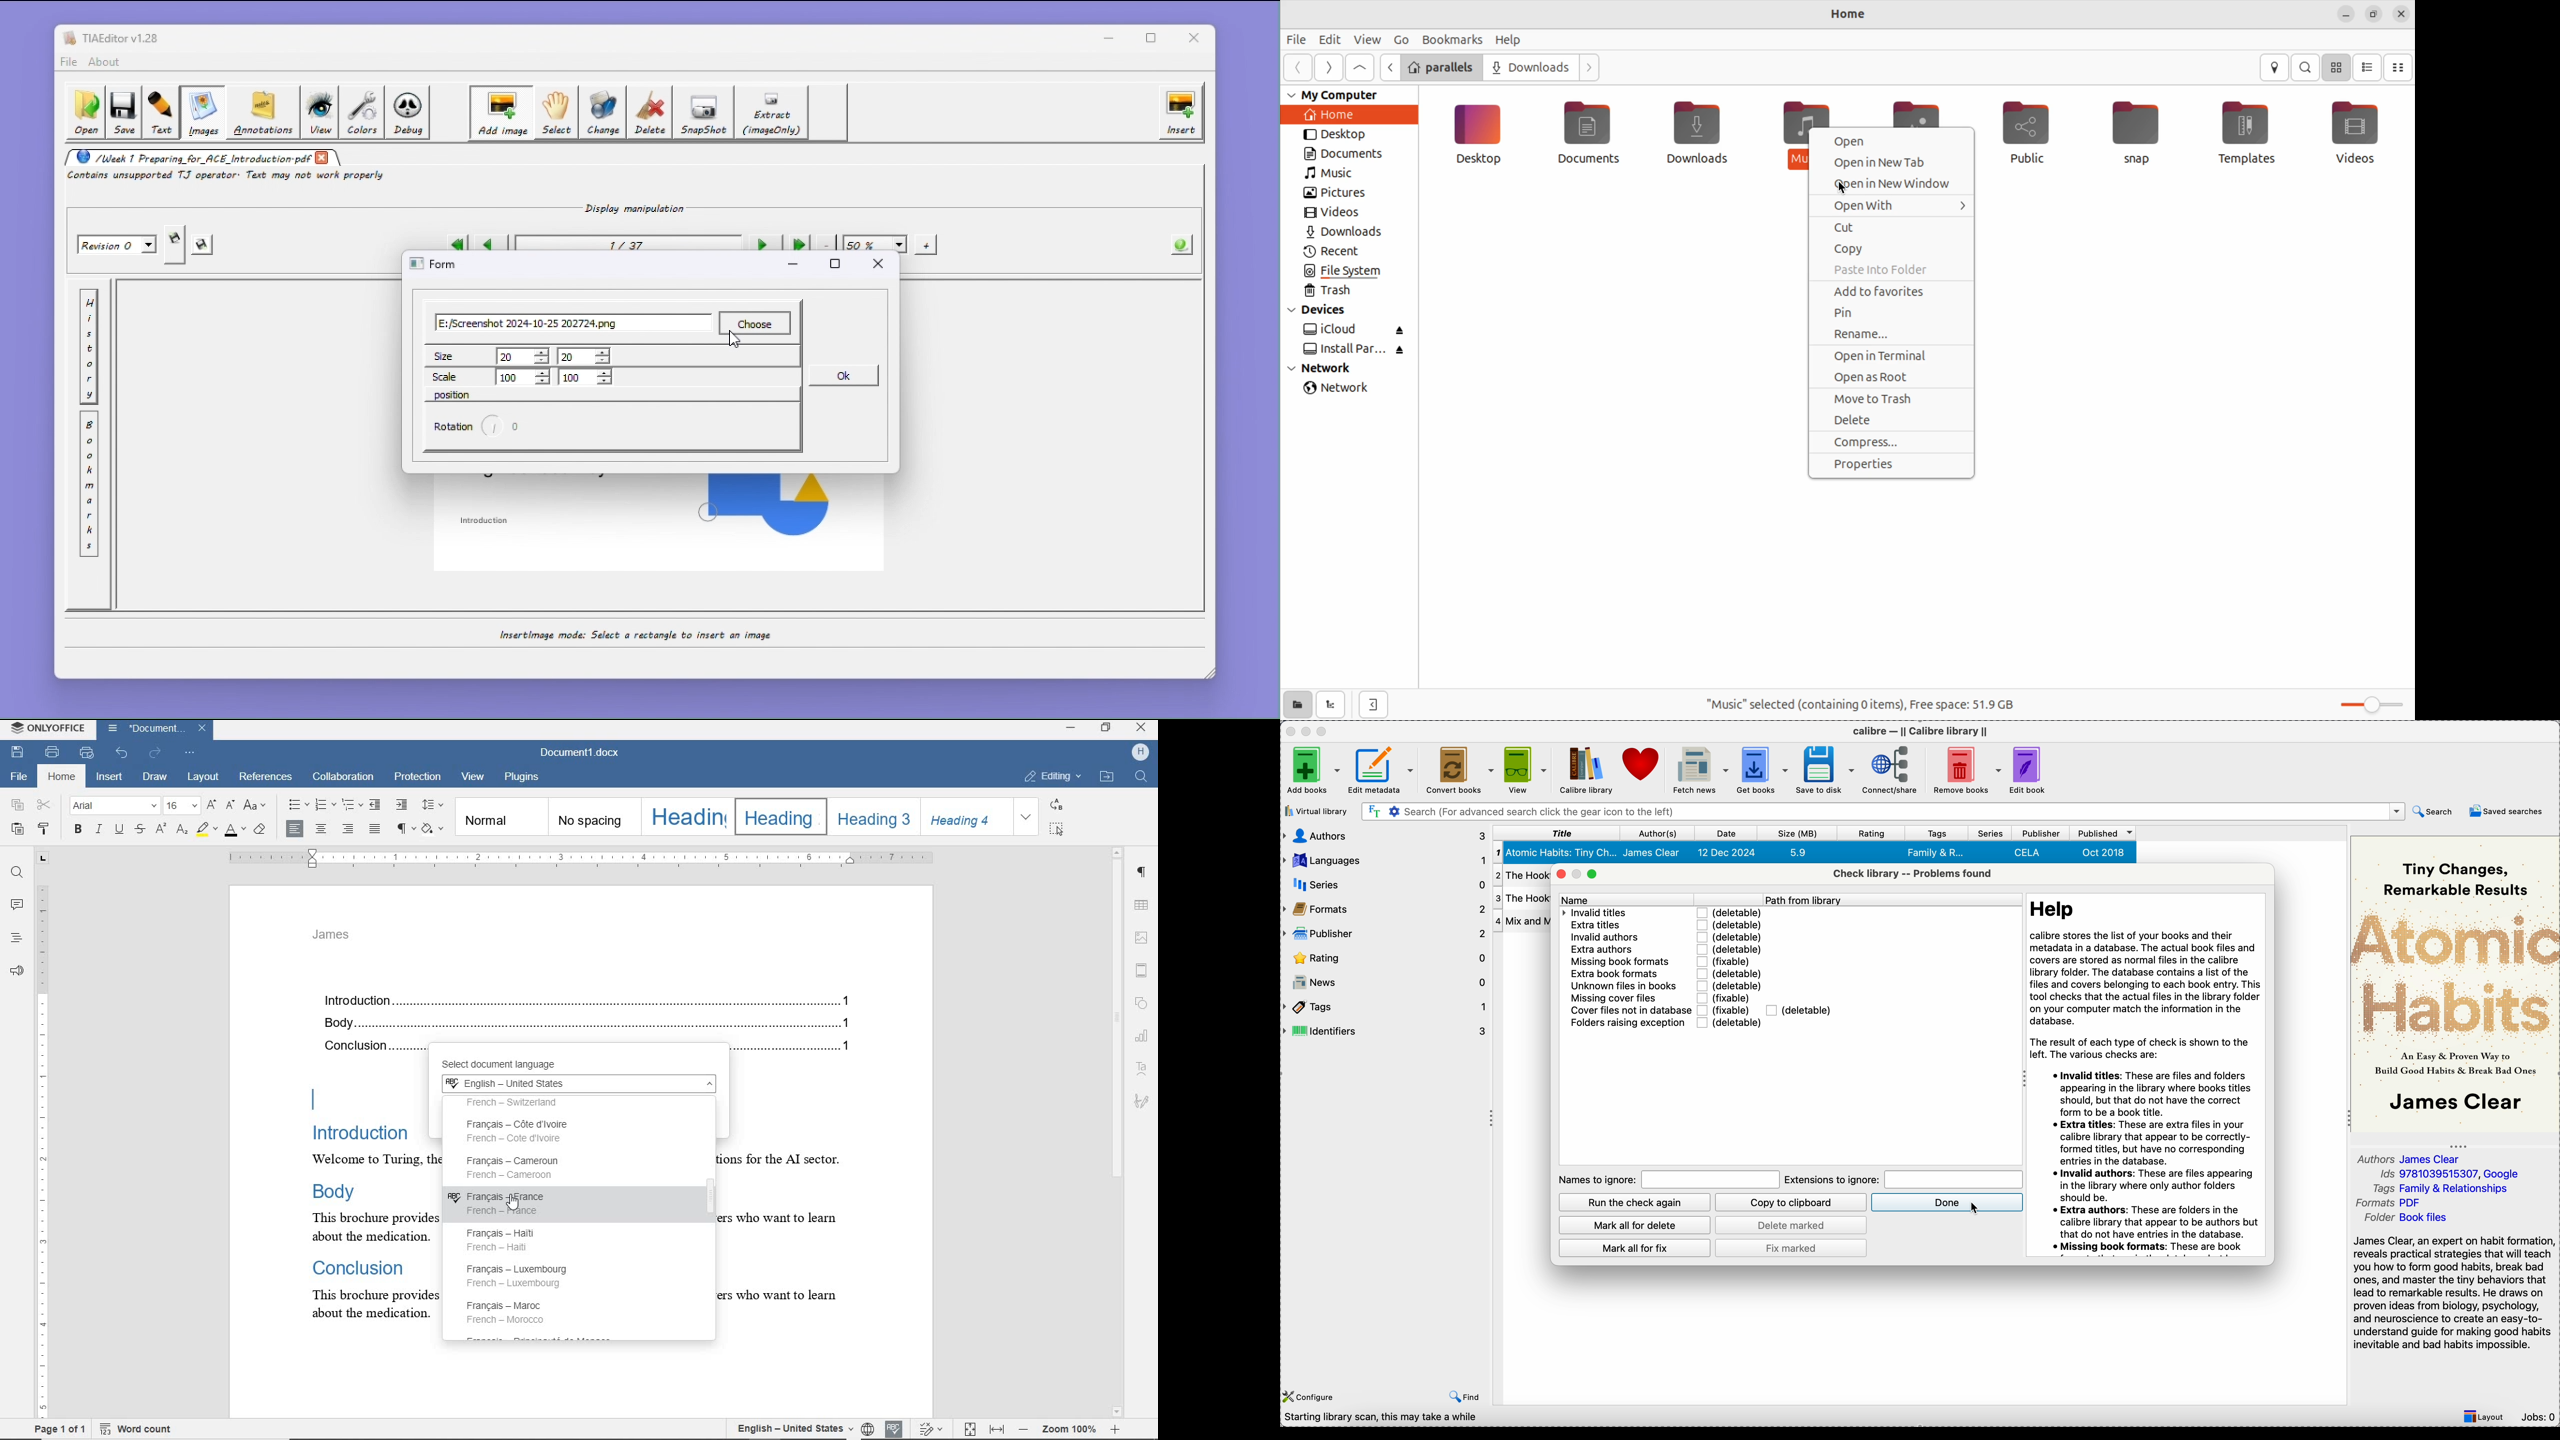  I want to click on extra book formats, so click(1626, 974).